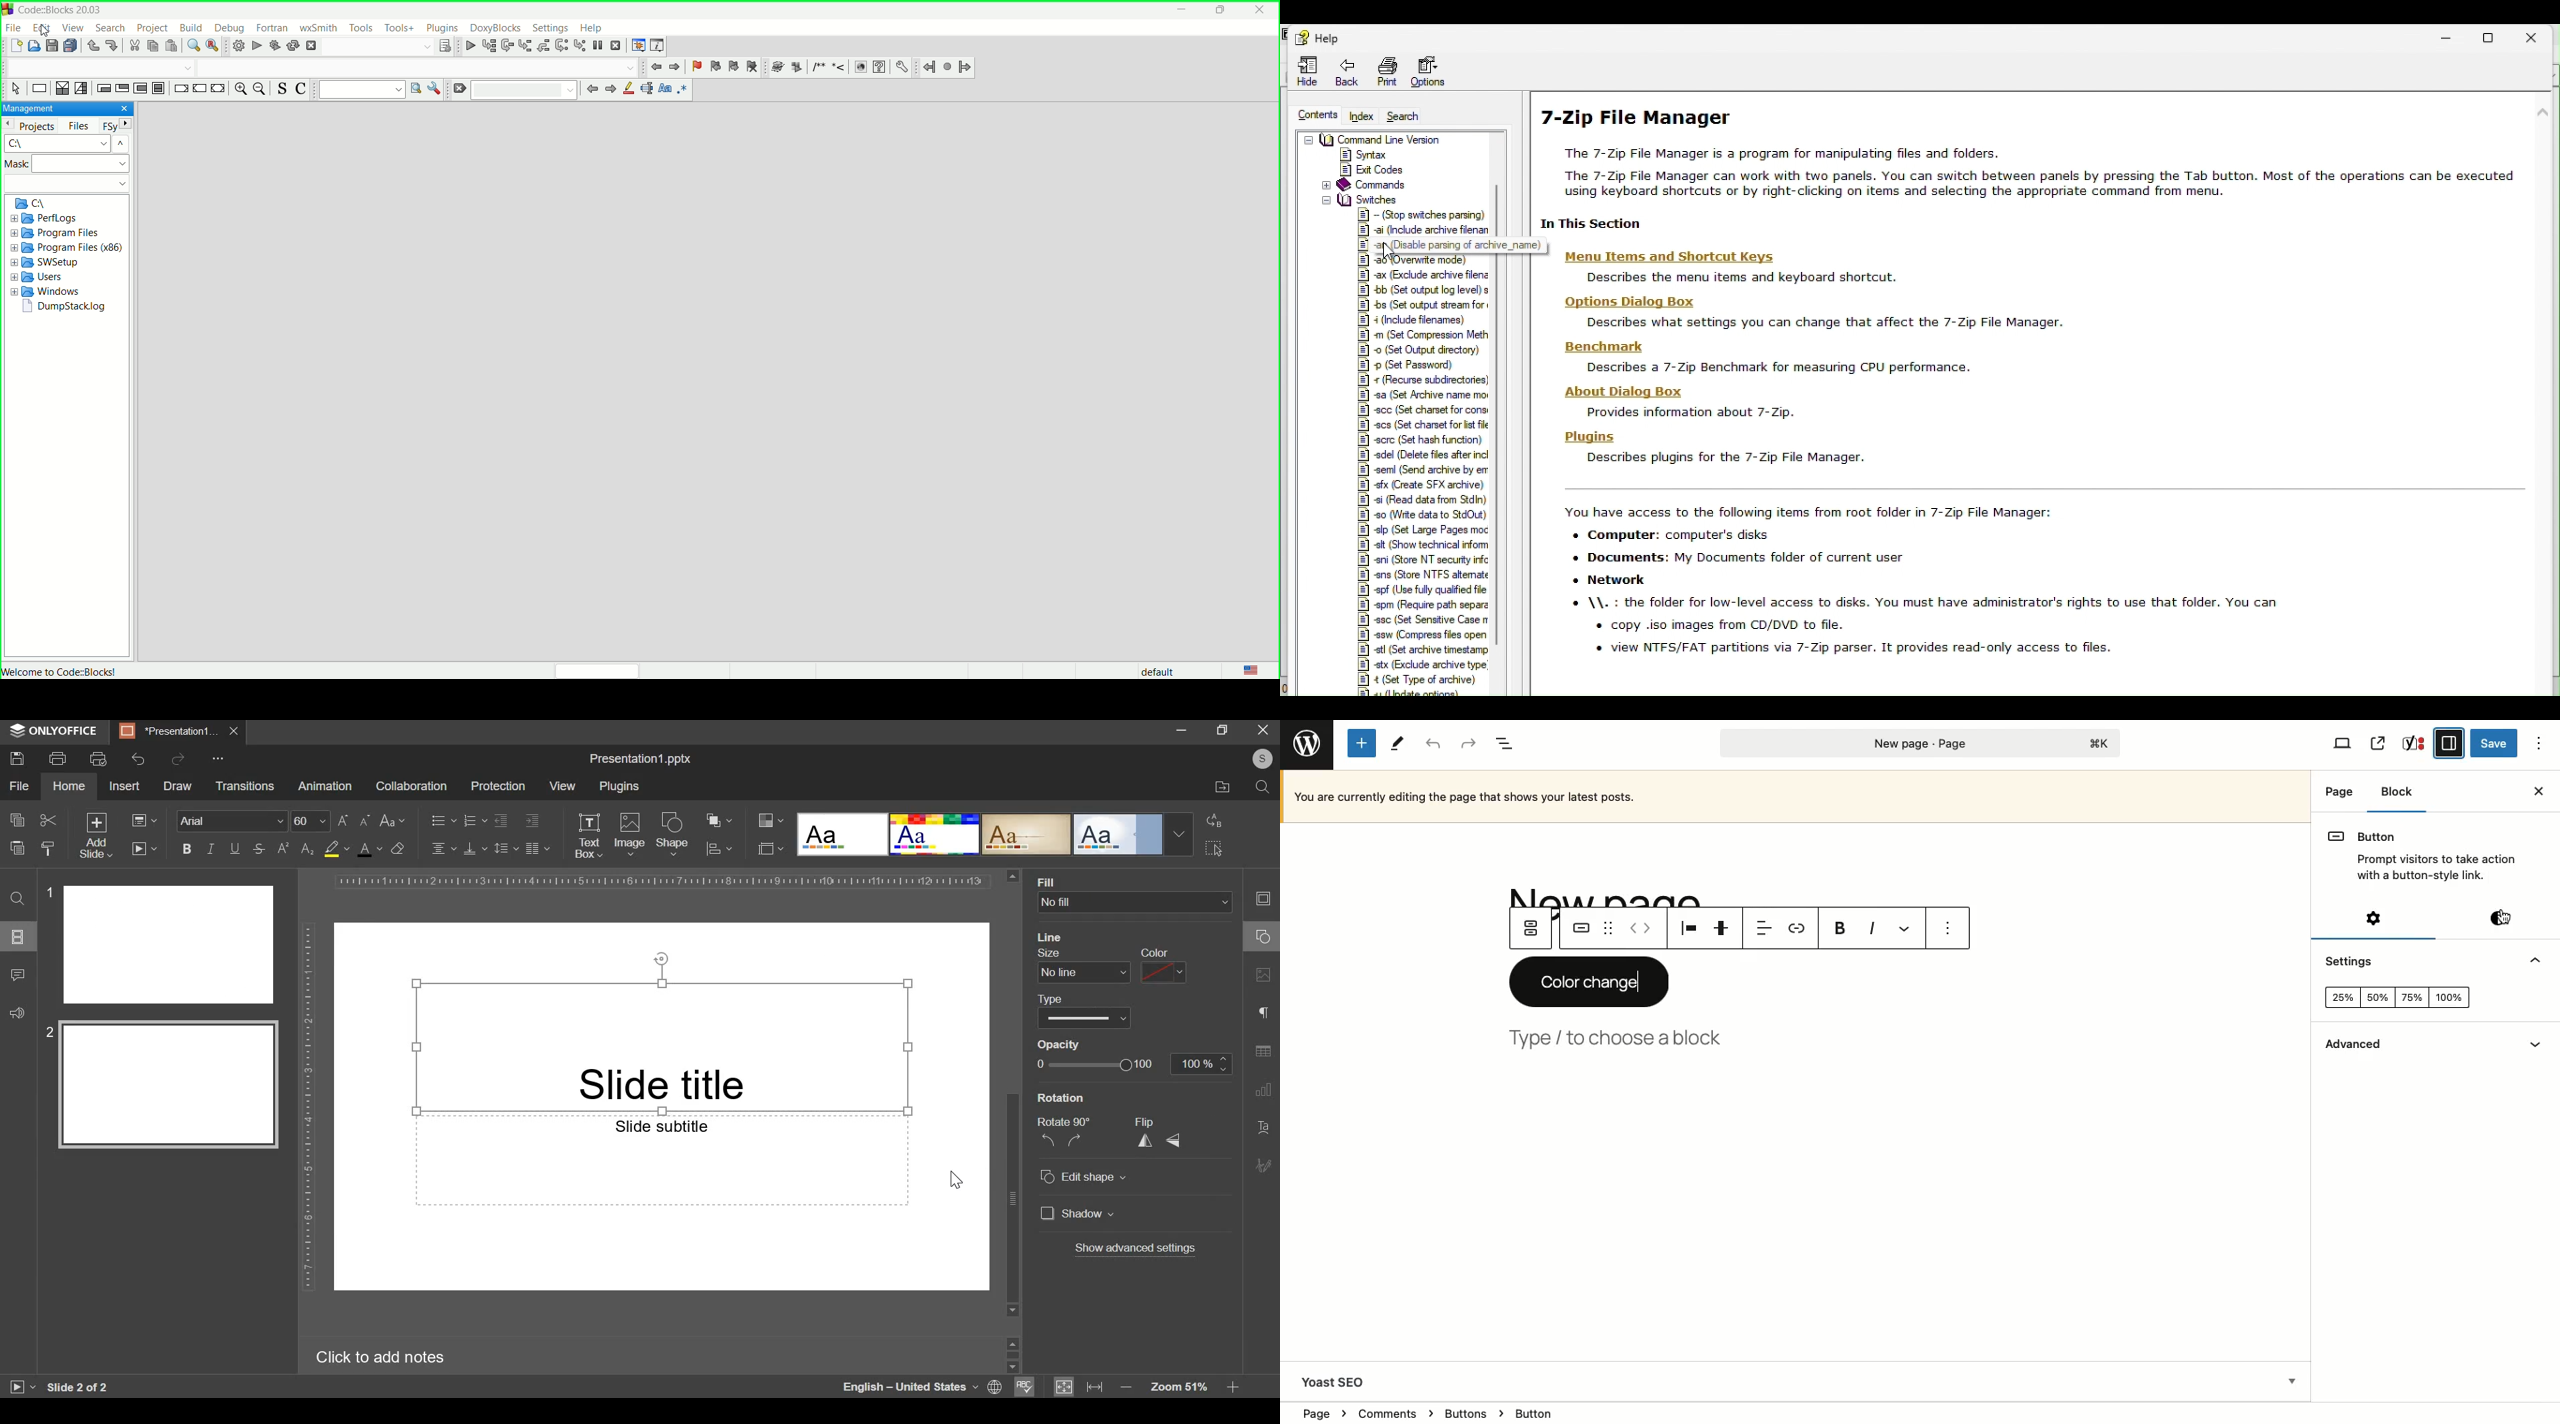 The height and width of the screenshot is (1428, 2576). I want to click on [#8] 2 (Show technical inform, so click(1420, 544).